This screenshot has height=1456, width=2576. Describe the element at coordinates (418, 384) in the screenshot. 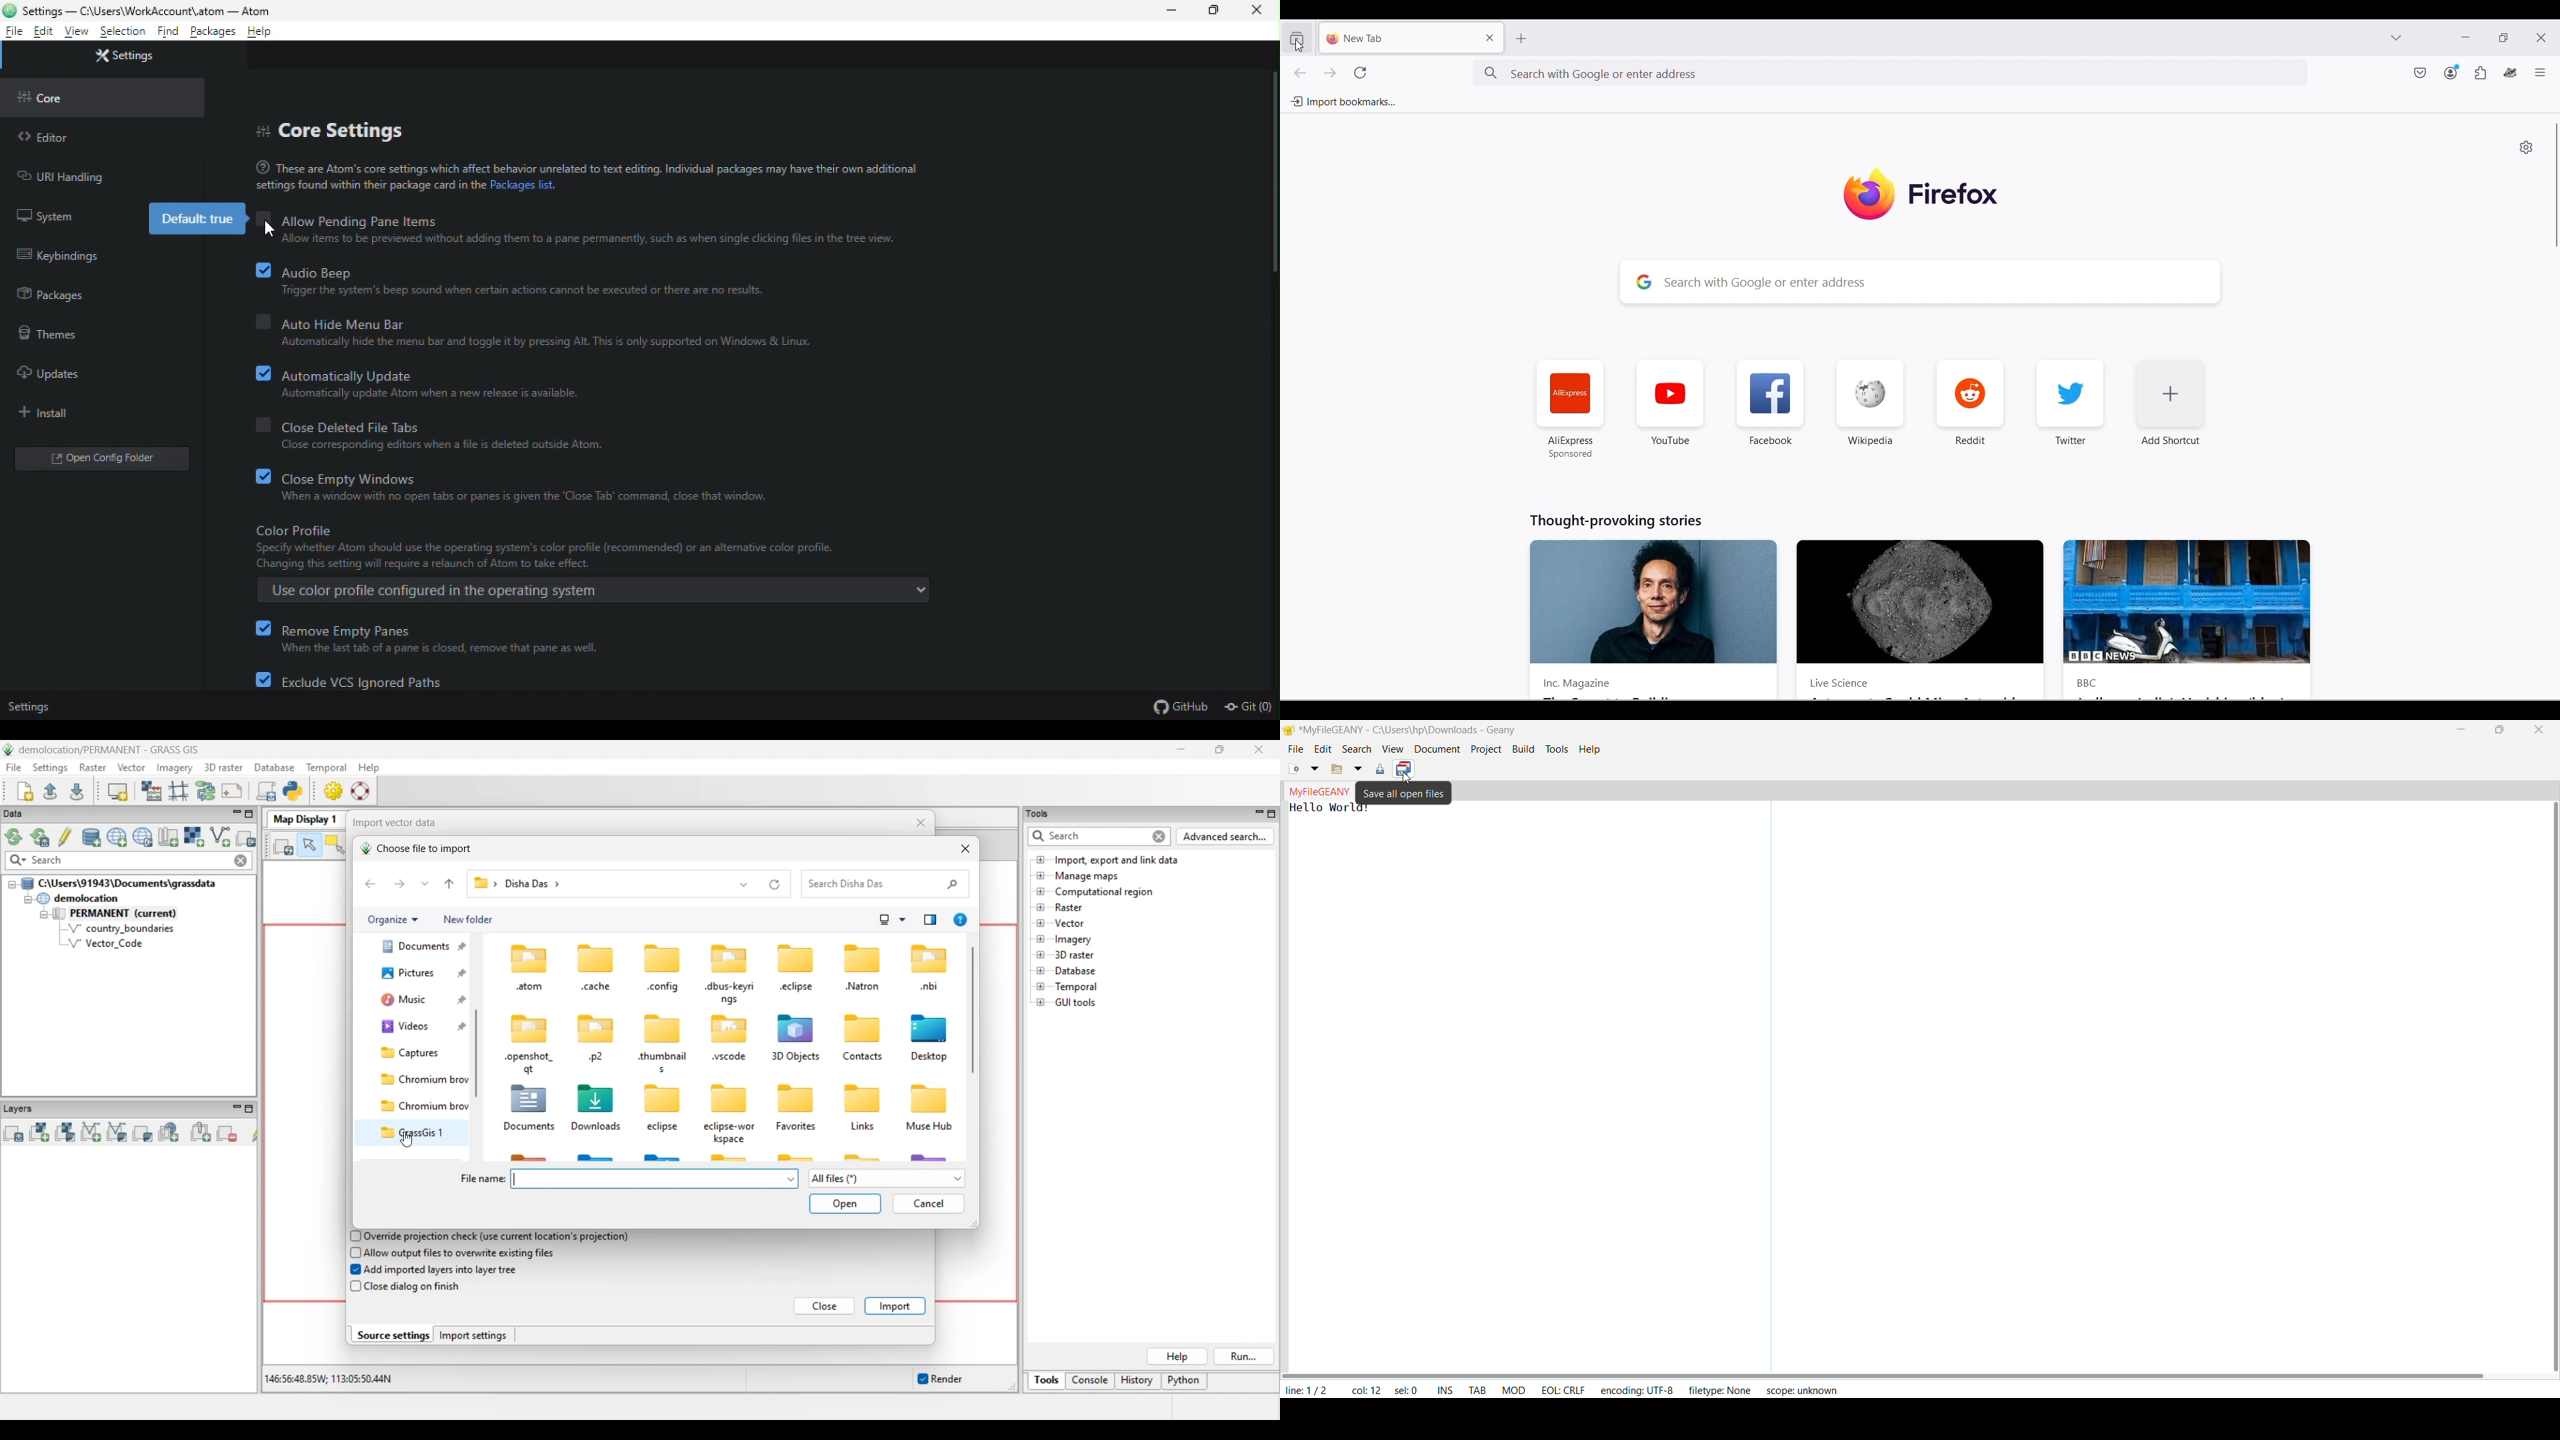

I see `automatically updates. Automatically update Atom when a new release is available.` at that location.